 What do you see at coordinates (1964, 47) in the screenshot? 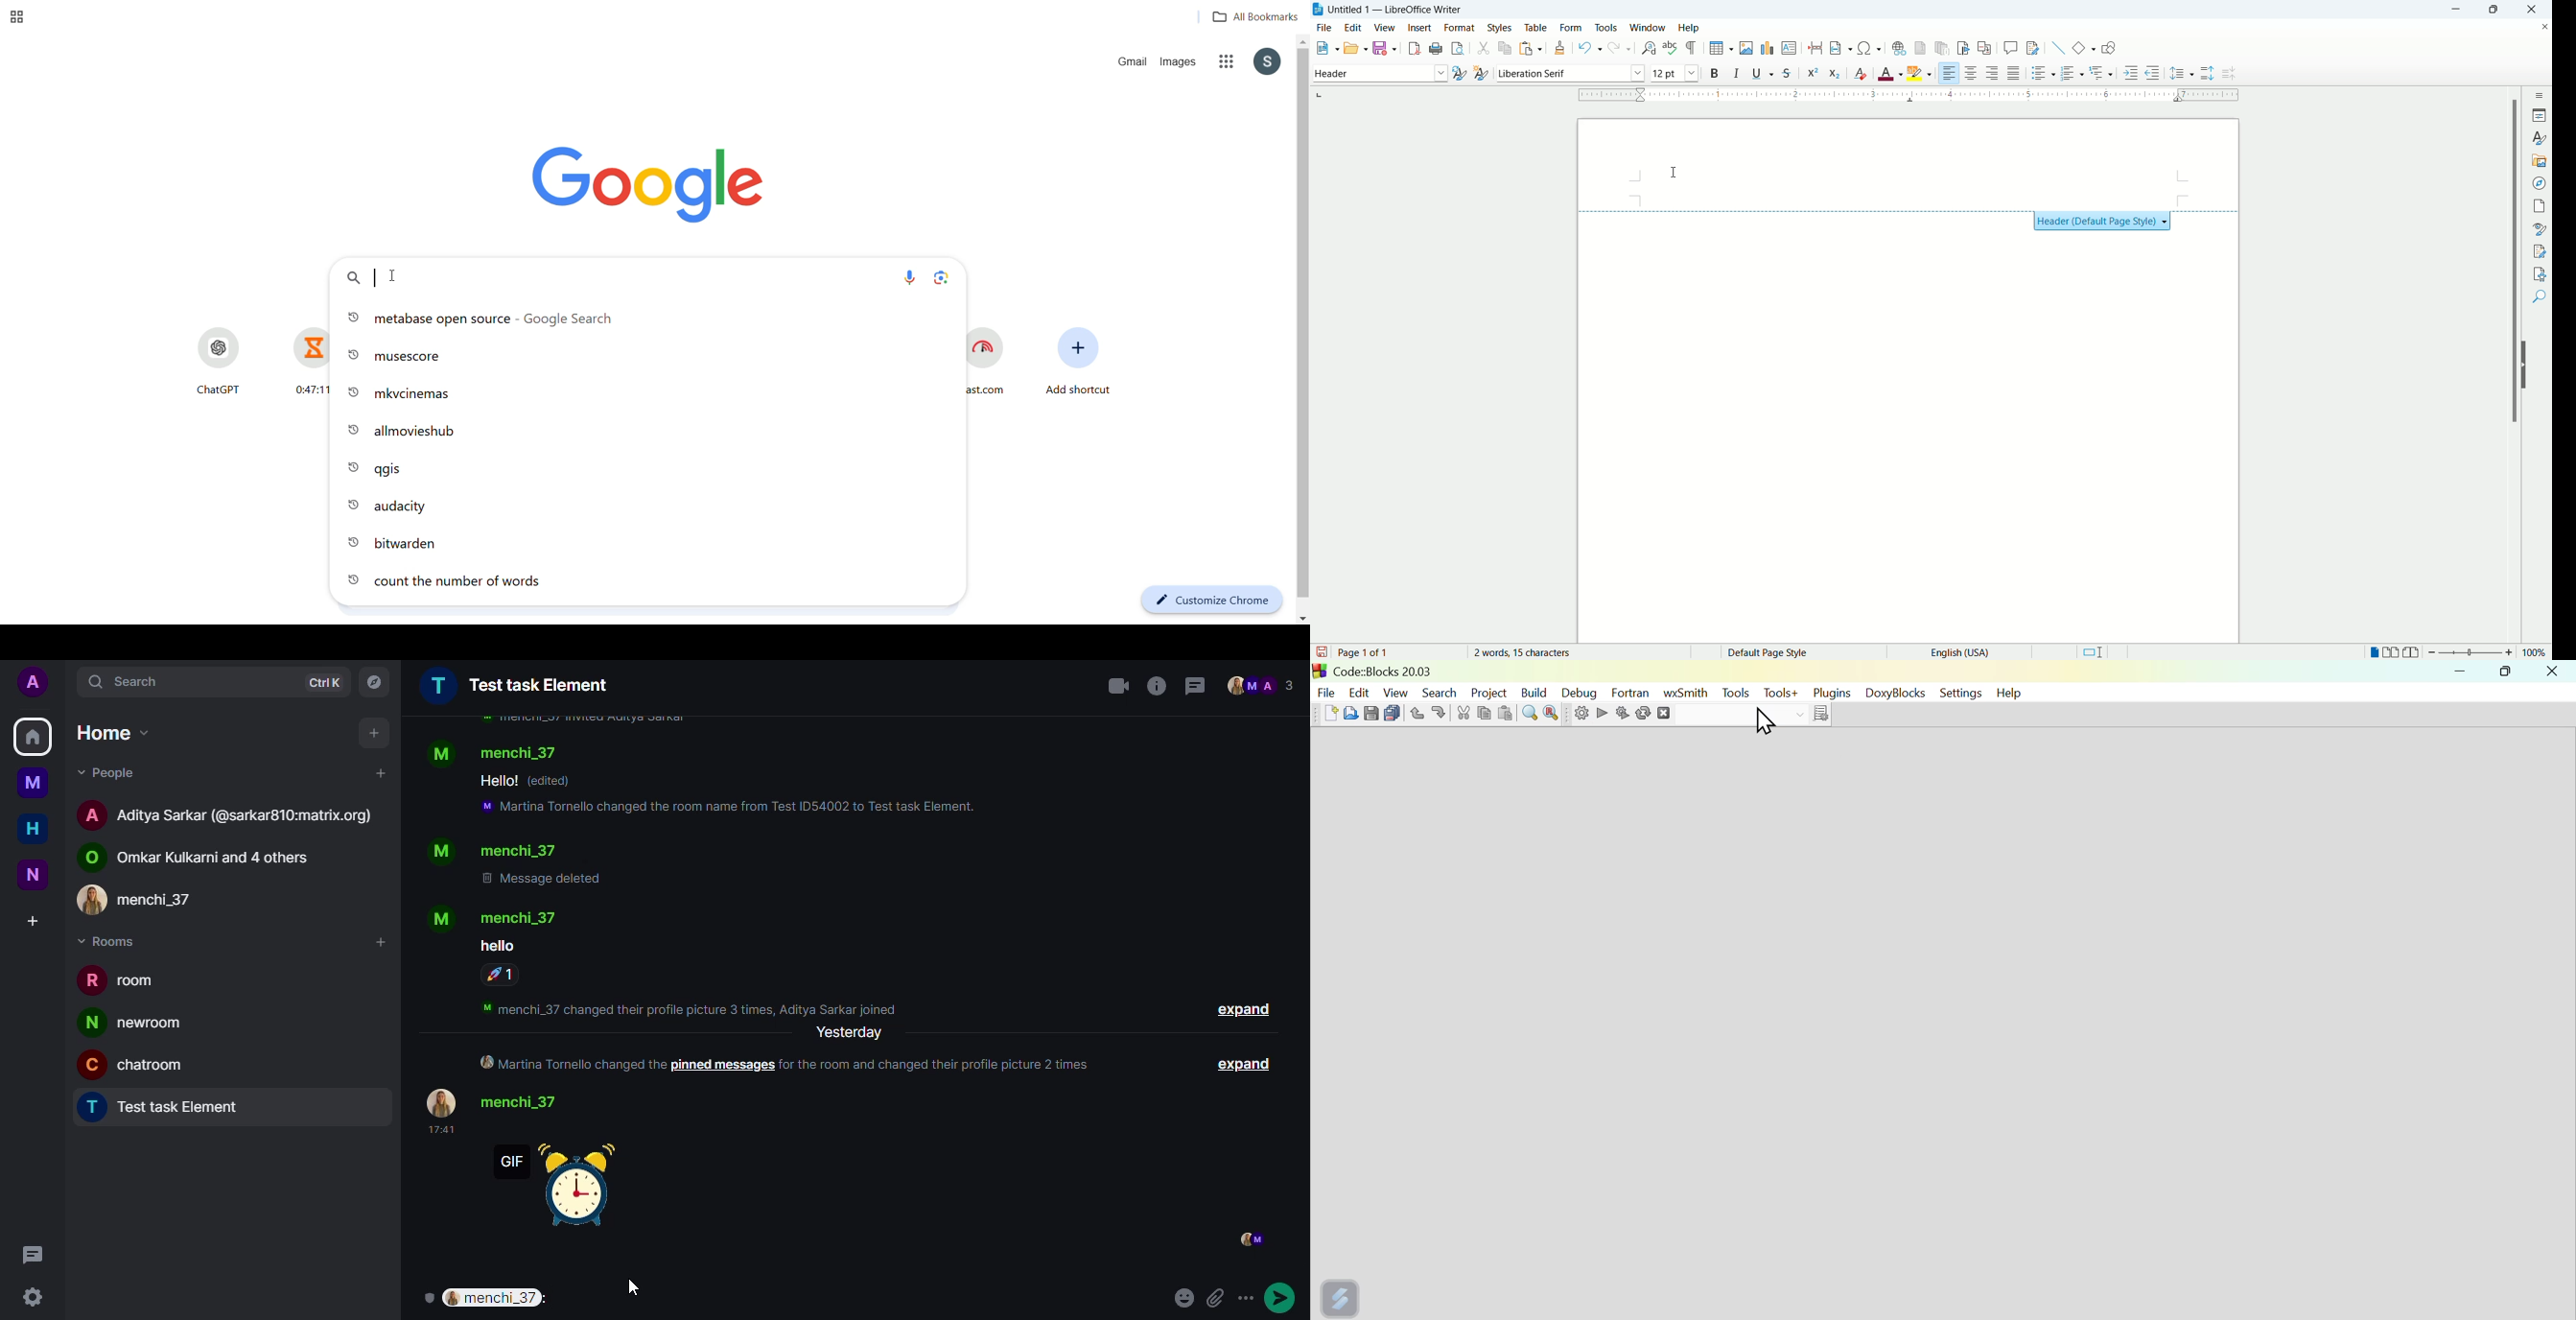
I see `insert bookmark` at bounding box center [1964, 47].